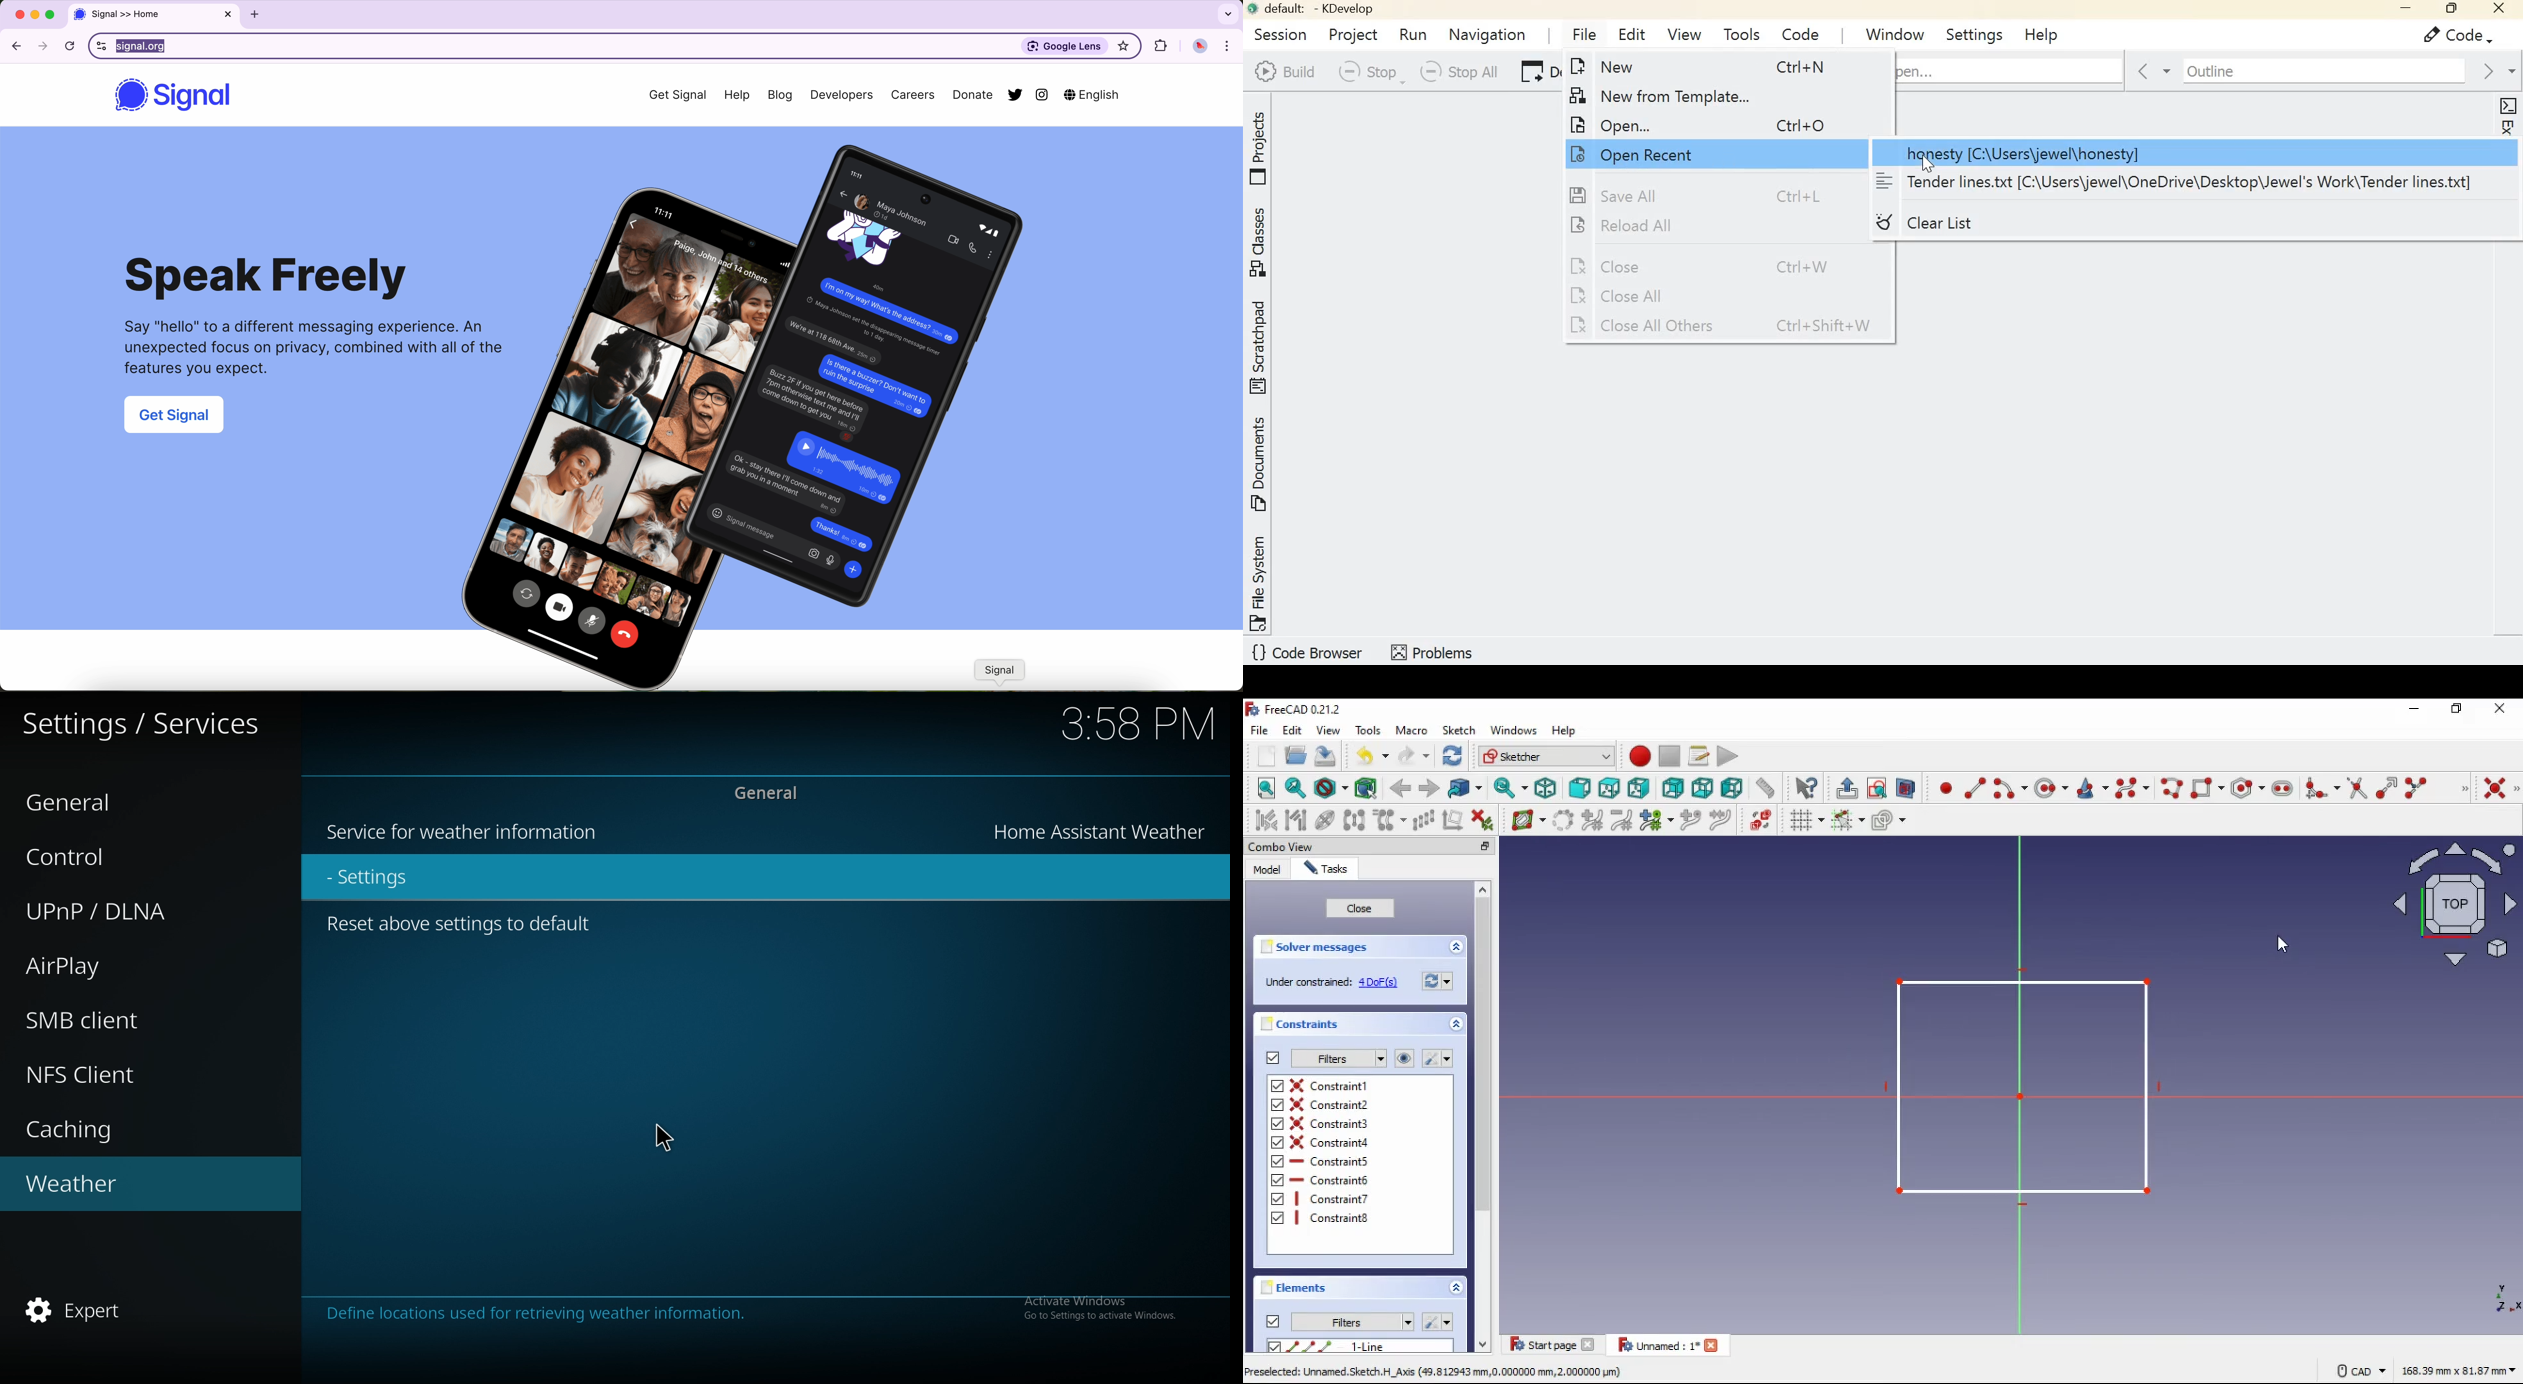  What do you see at coordinates (1274, 1347) in the screenshot?
I see `checkbox` at bounding box center [1274, 1347].